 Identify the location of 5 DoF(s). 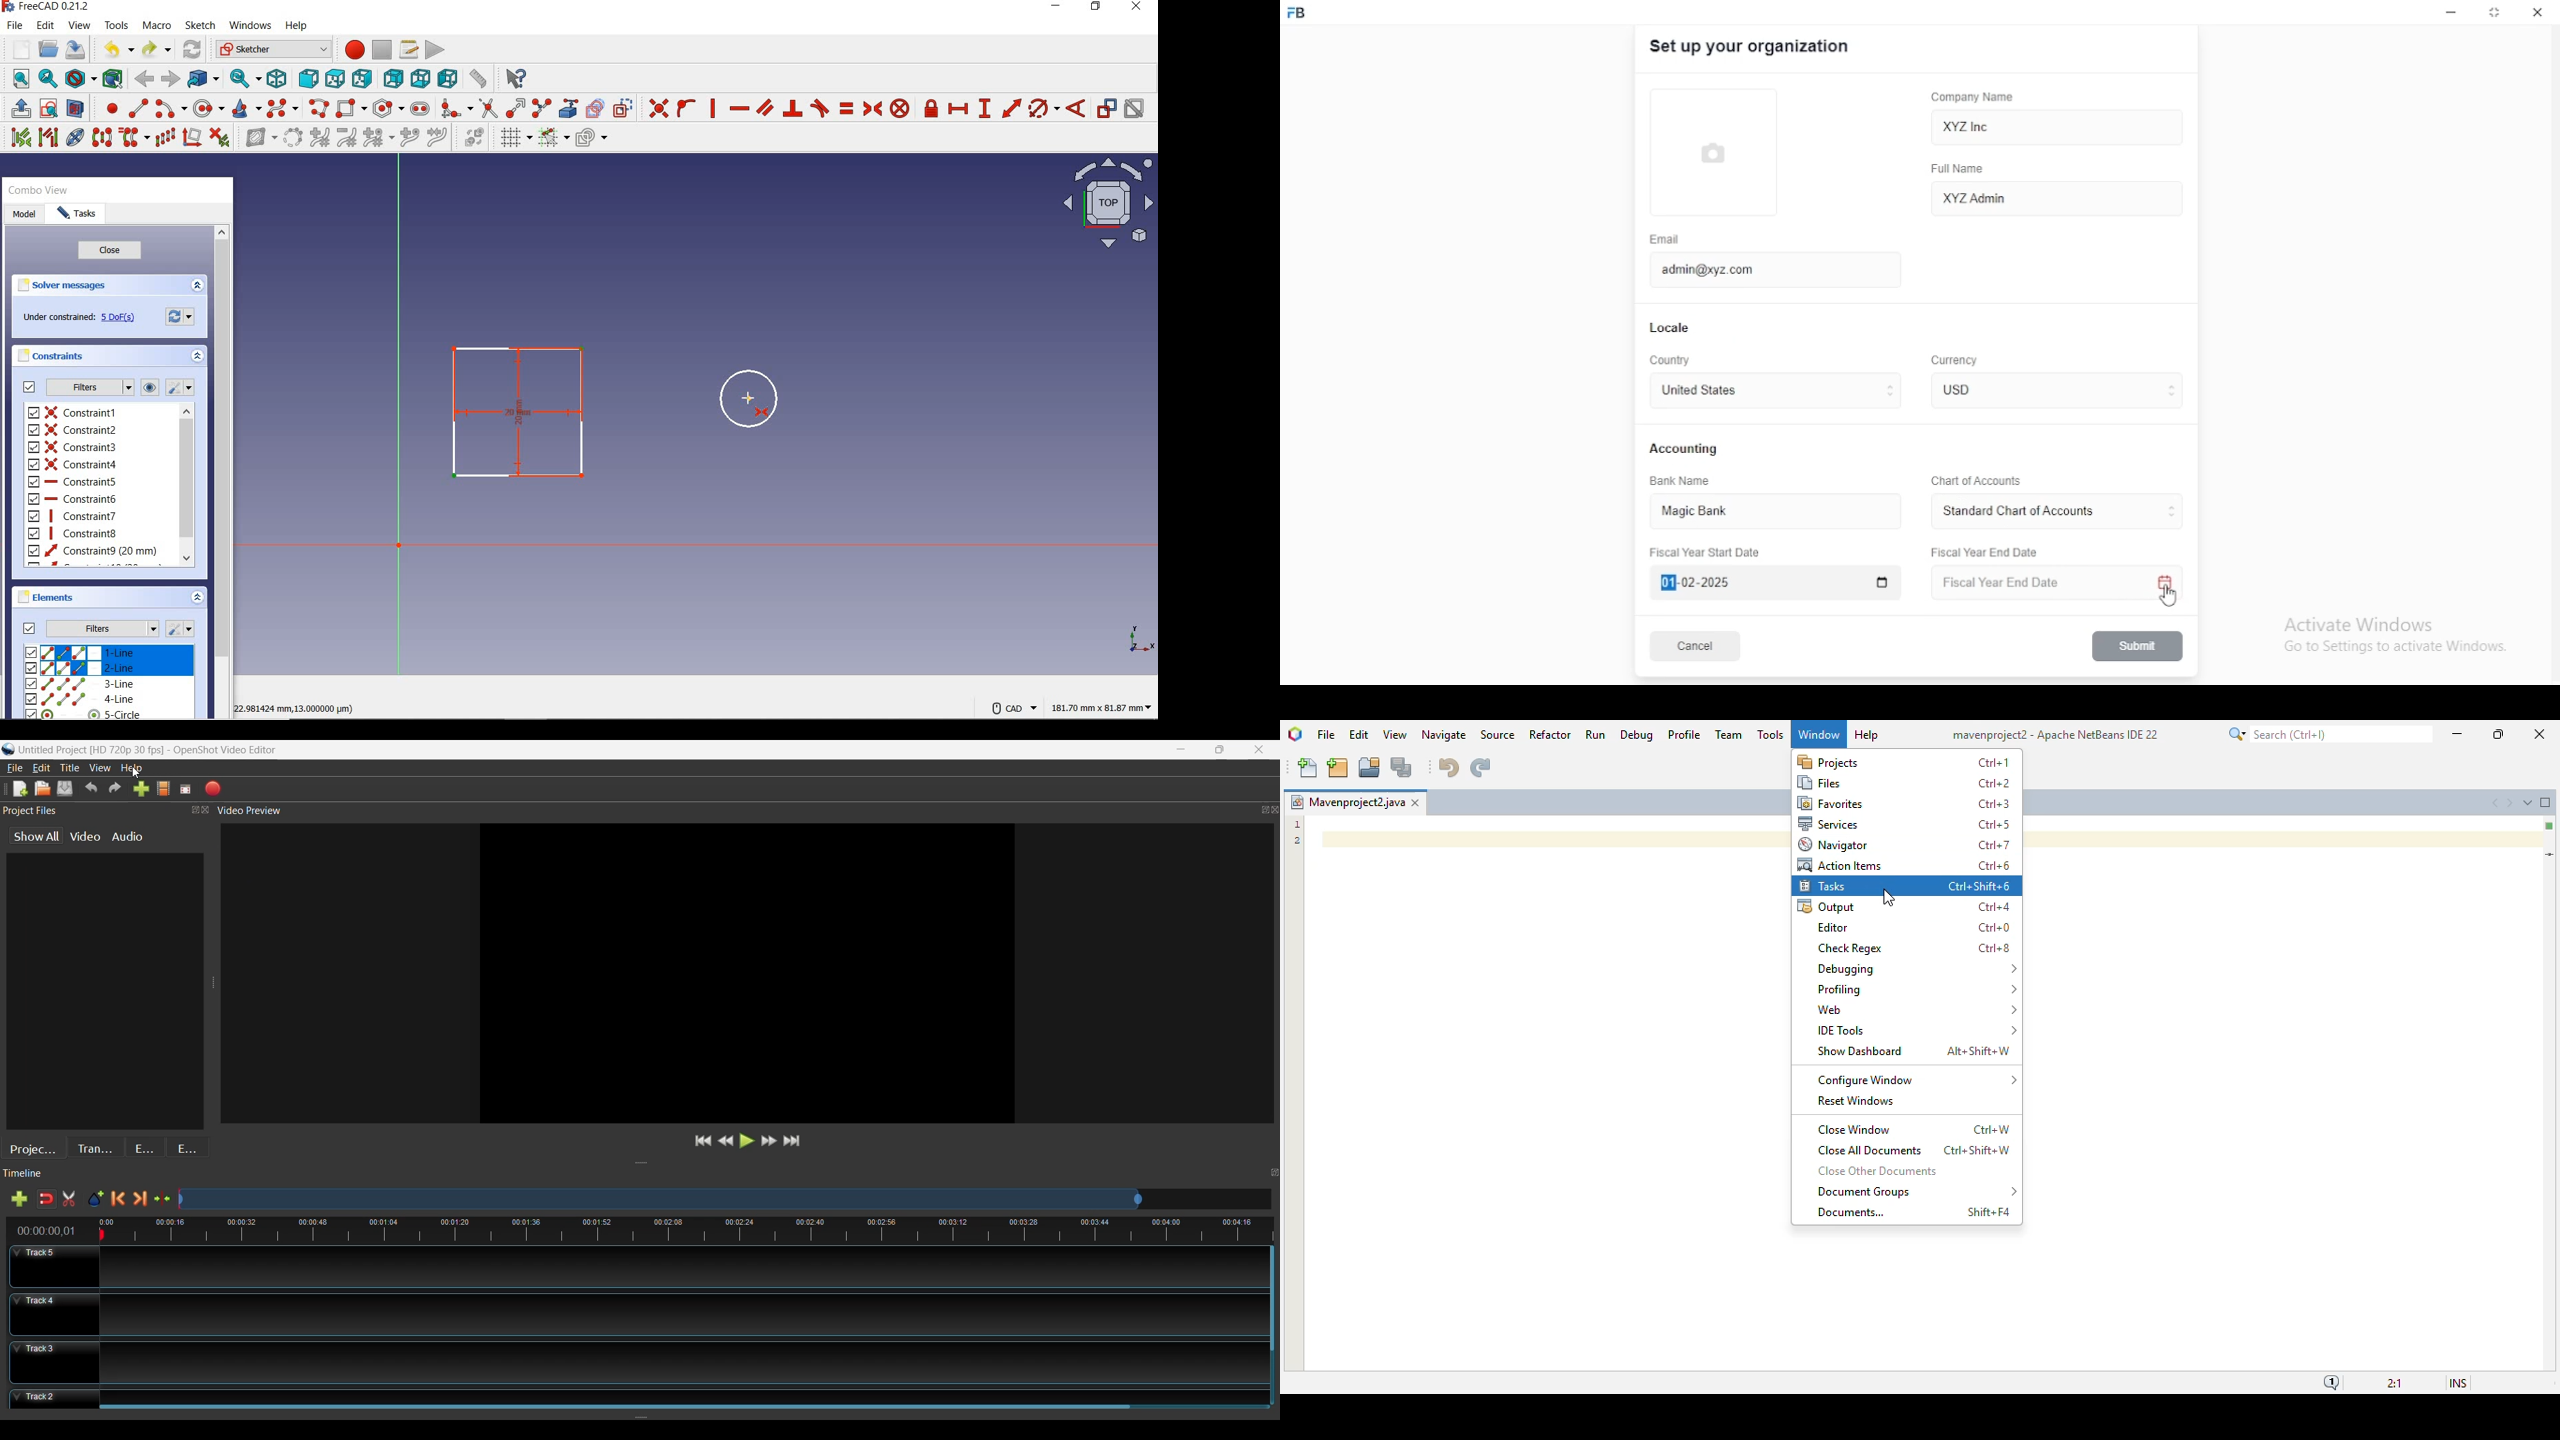
(120, 319).